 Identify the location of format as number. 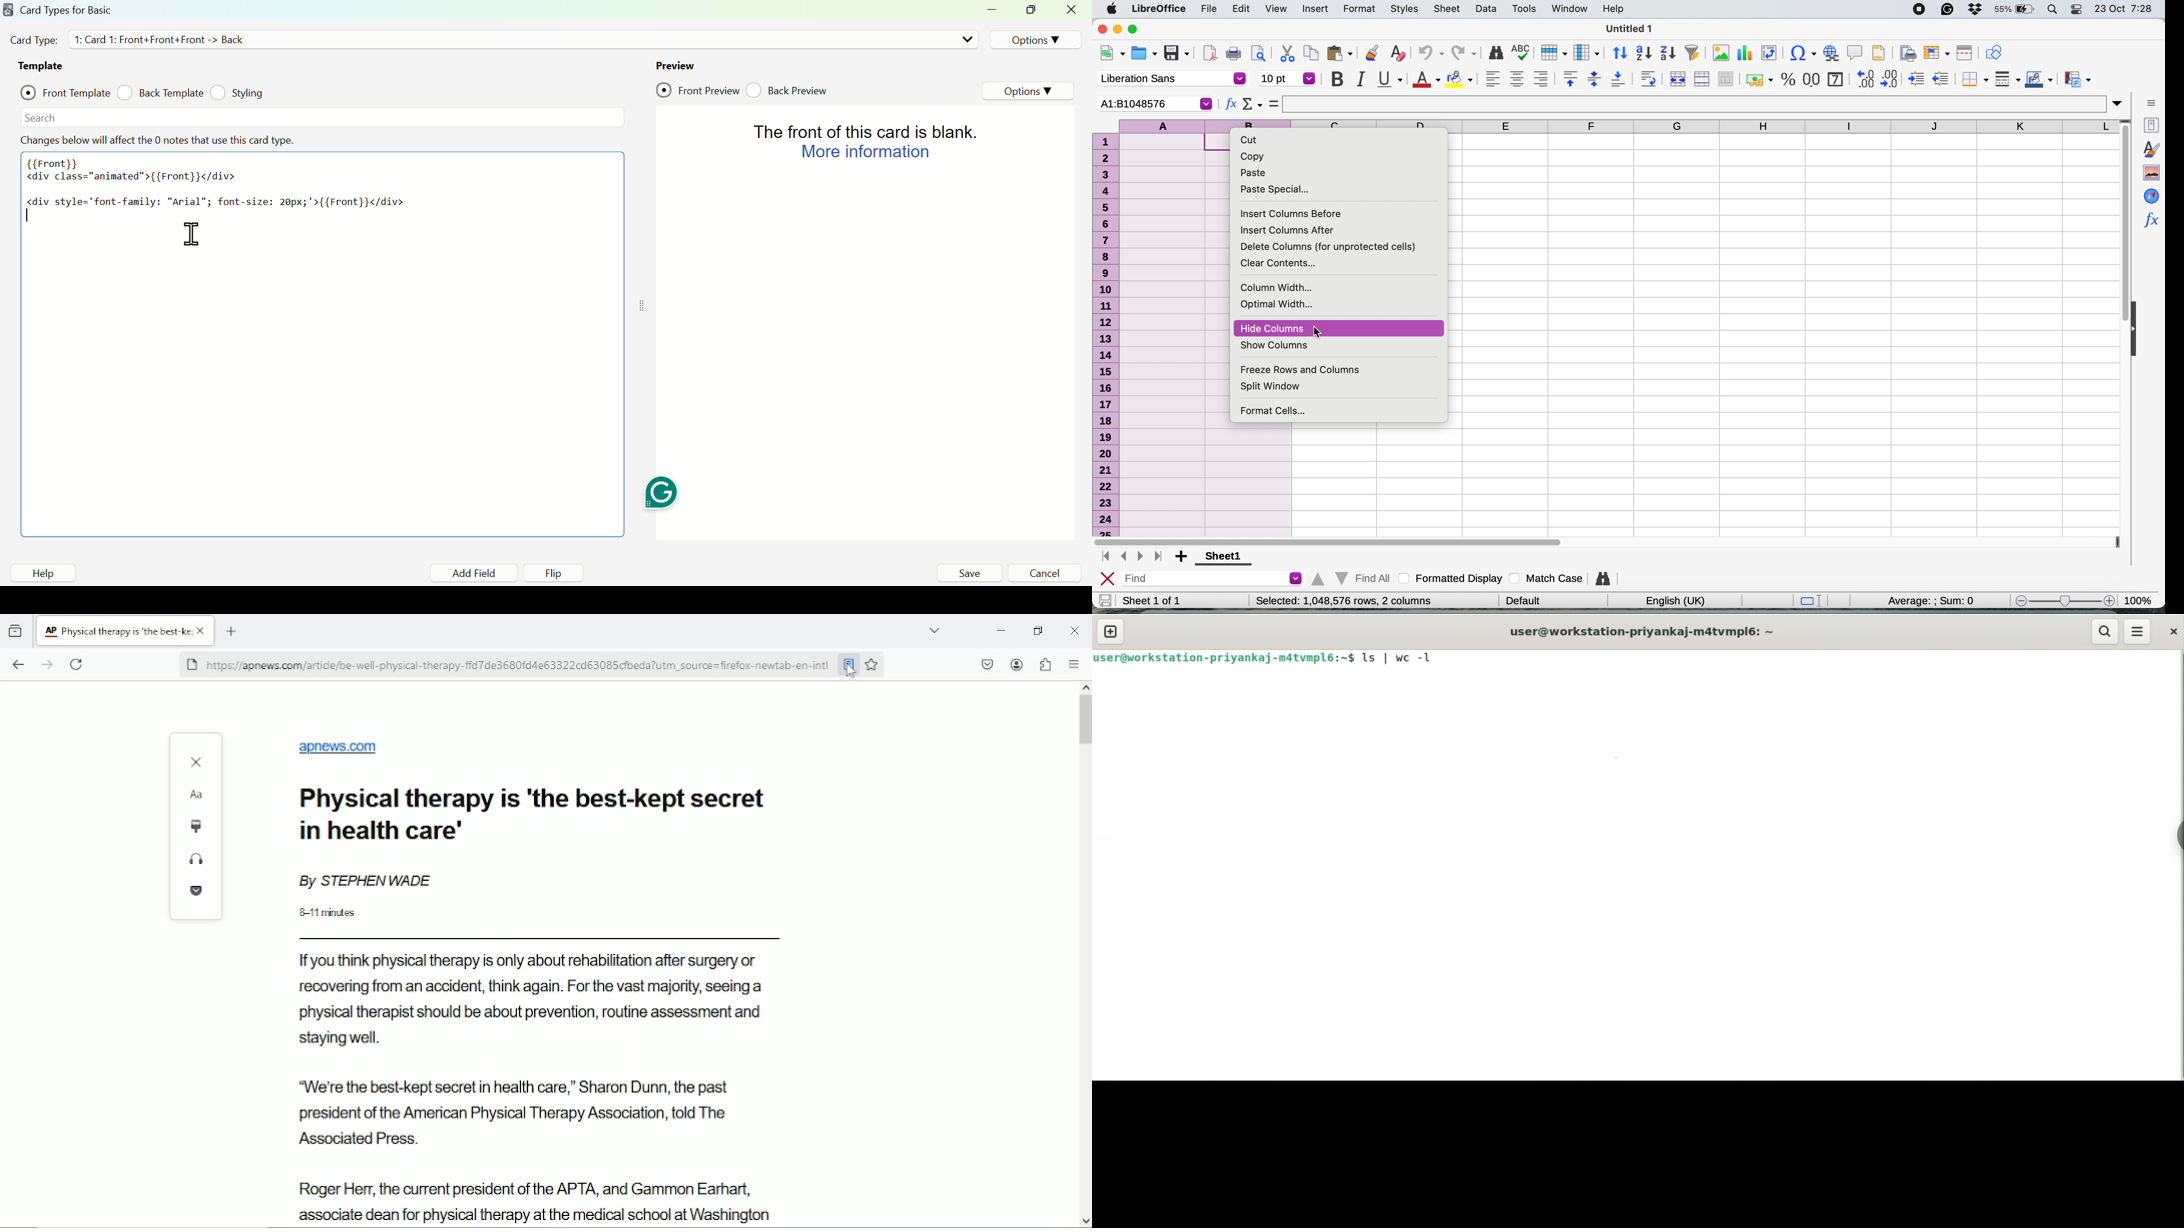
(1811, 79).